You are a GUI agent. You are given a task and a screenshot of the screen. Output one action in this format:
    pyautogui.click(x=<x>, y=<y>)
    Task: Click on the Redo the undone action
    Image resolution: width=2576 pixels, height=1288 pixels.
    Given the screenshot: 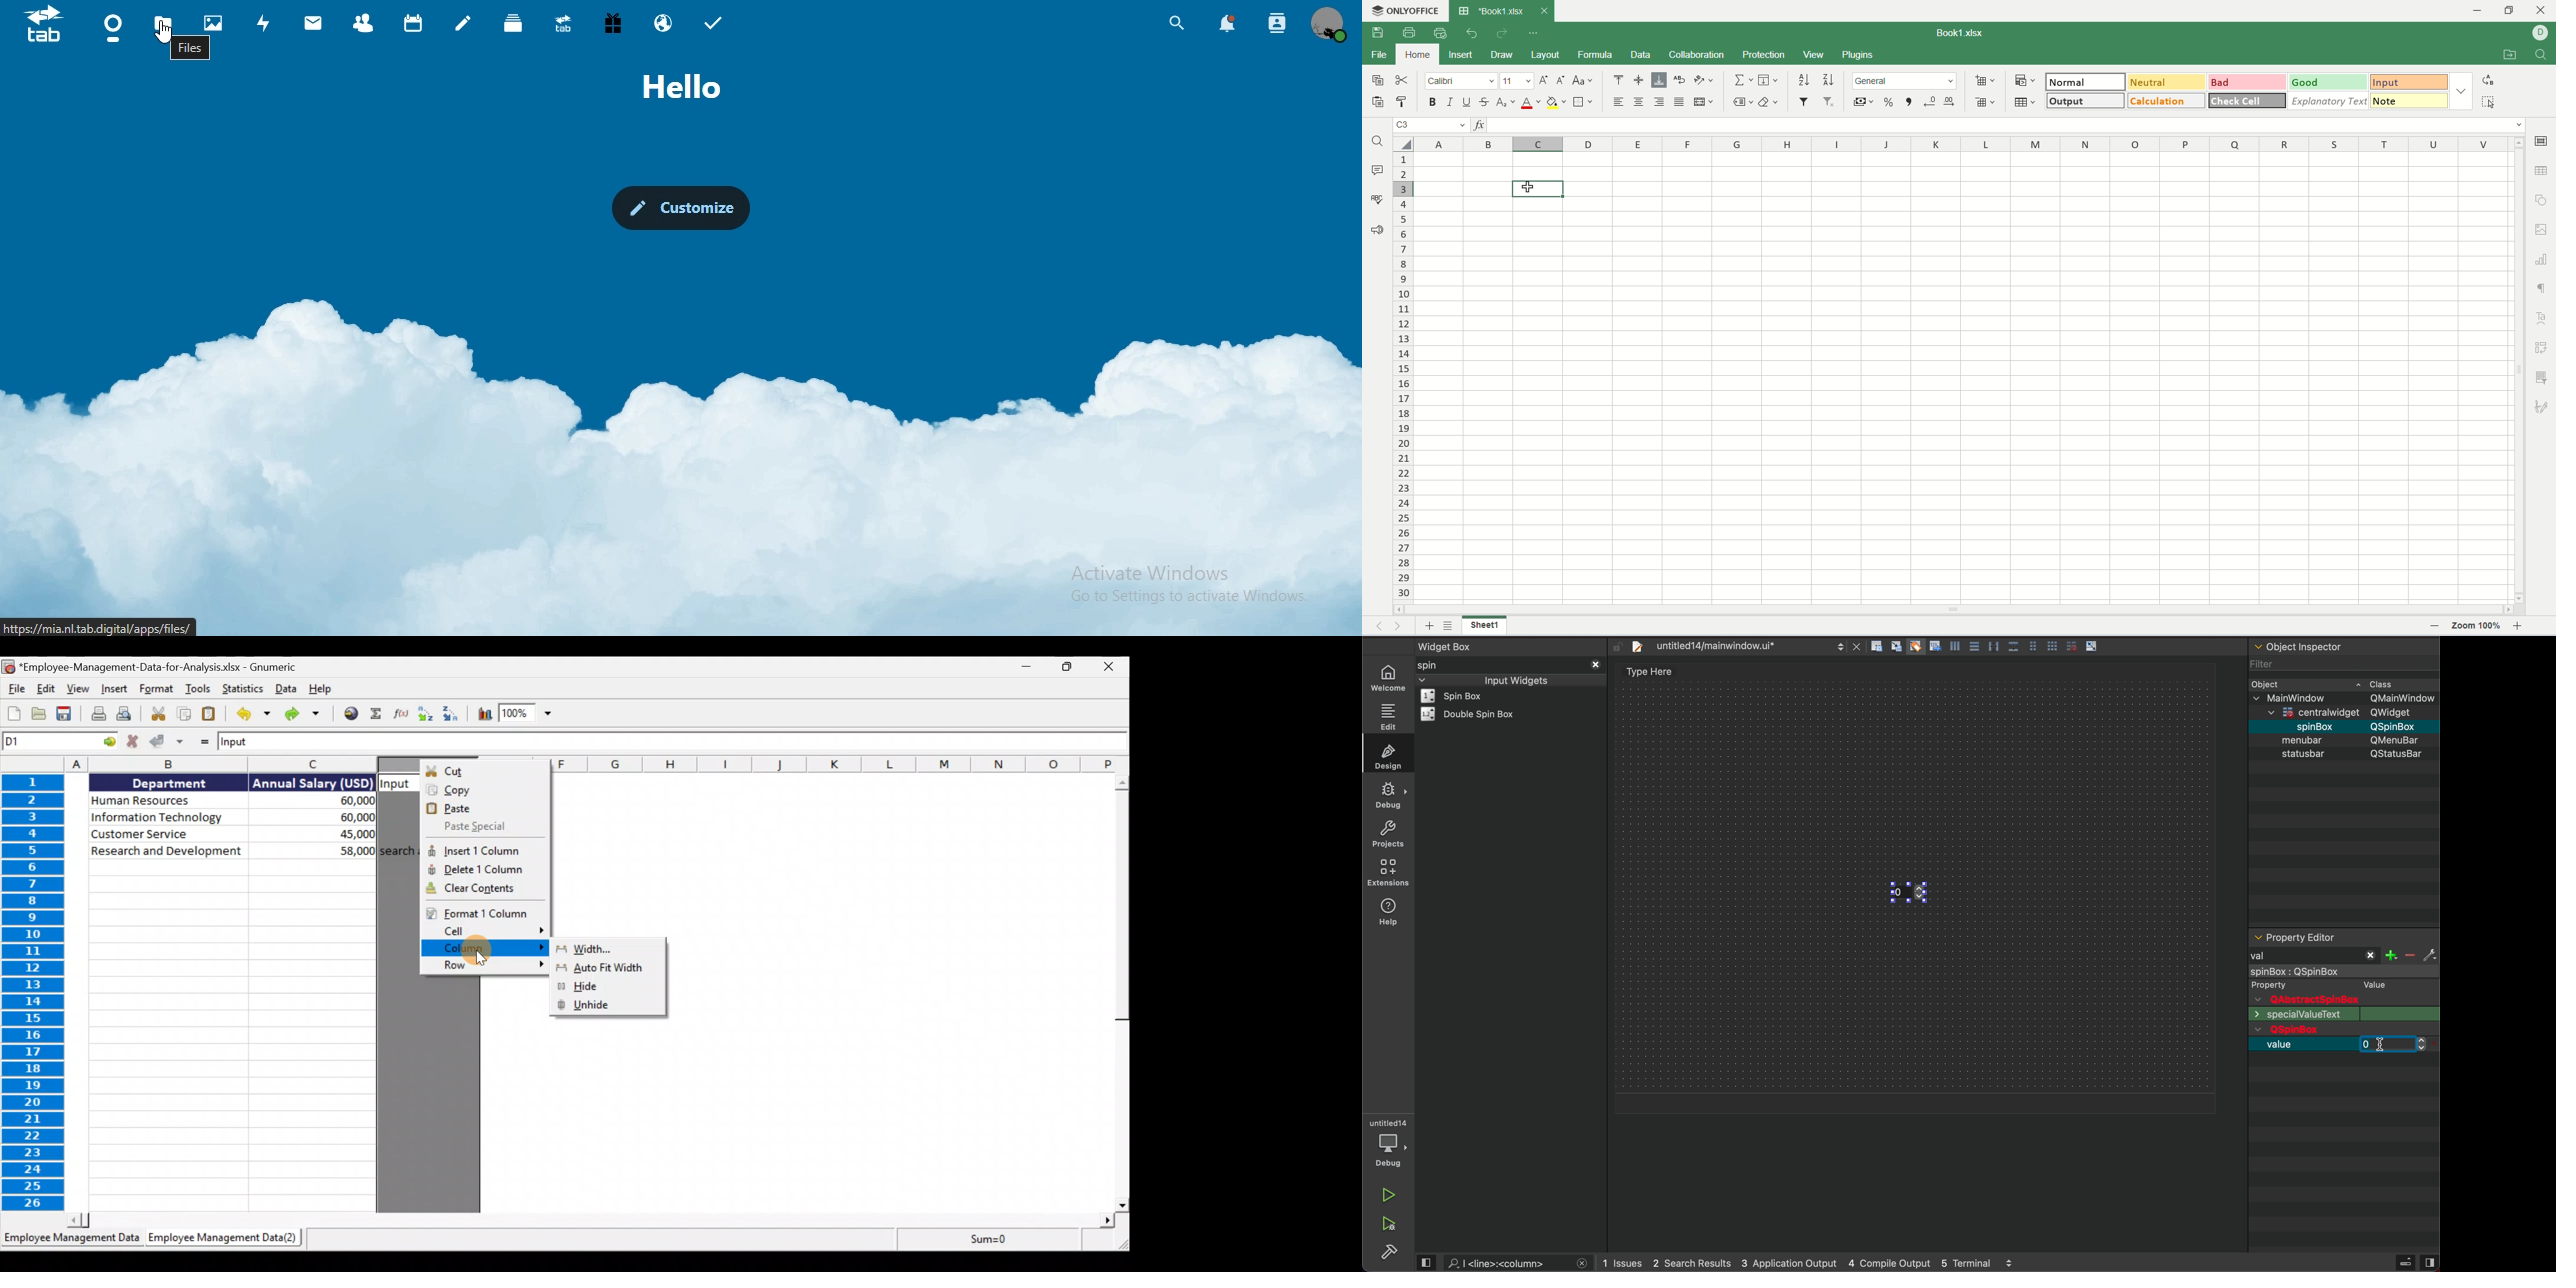 What is the action you would take?
    pyautogui.click(x=306, y=714)
    